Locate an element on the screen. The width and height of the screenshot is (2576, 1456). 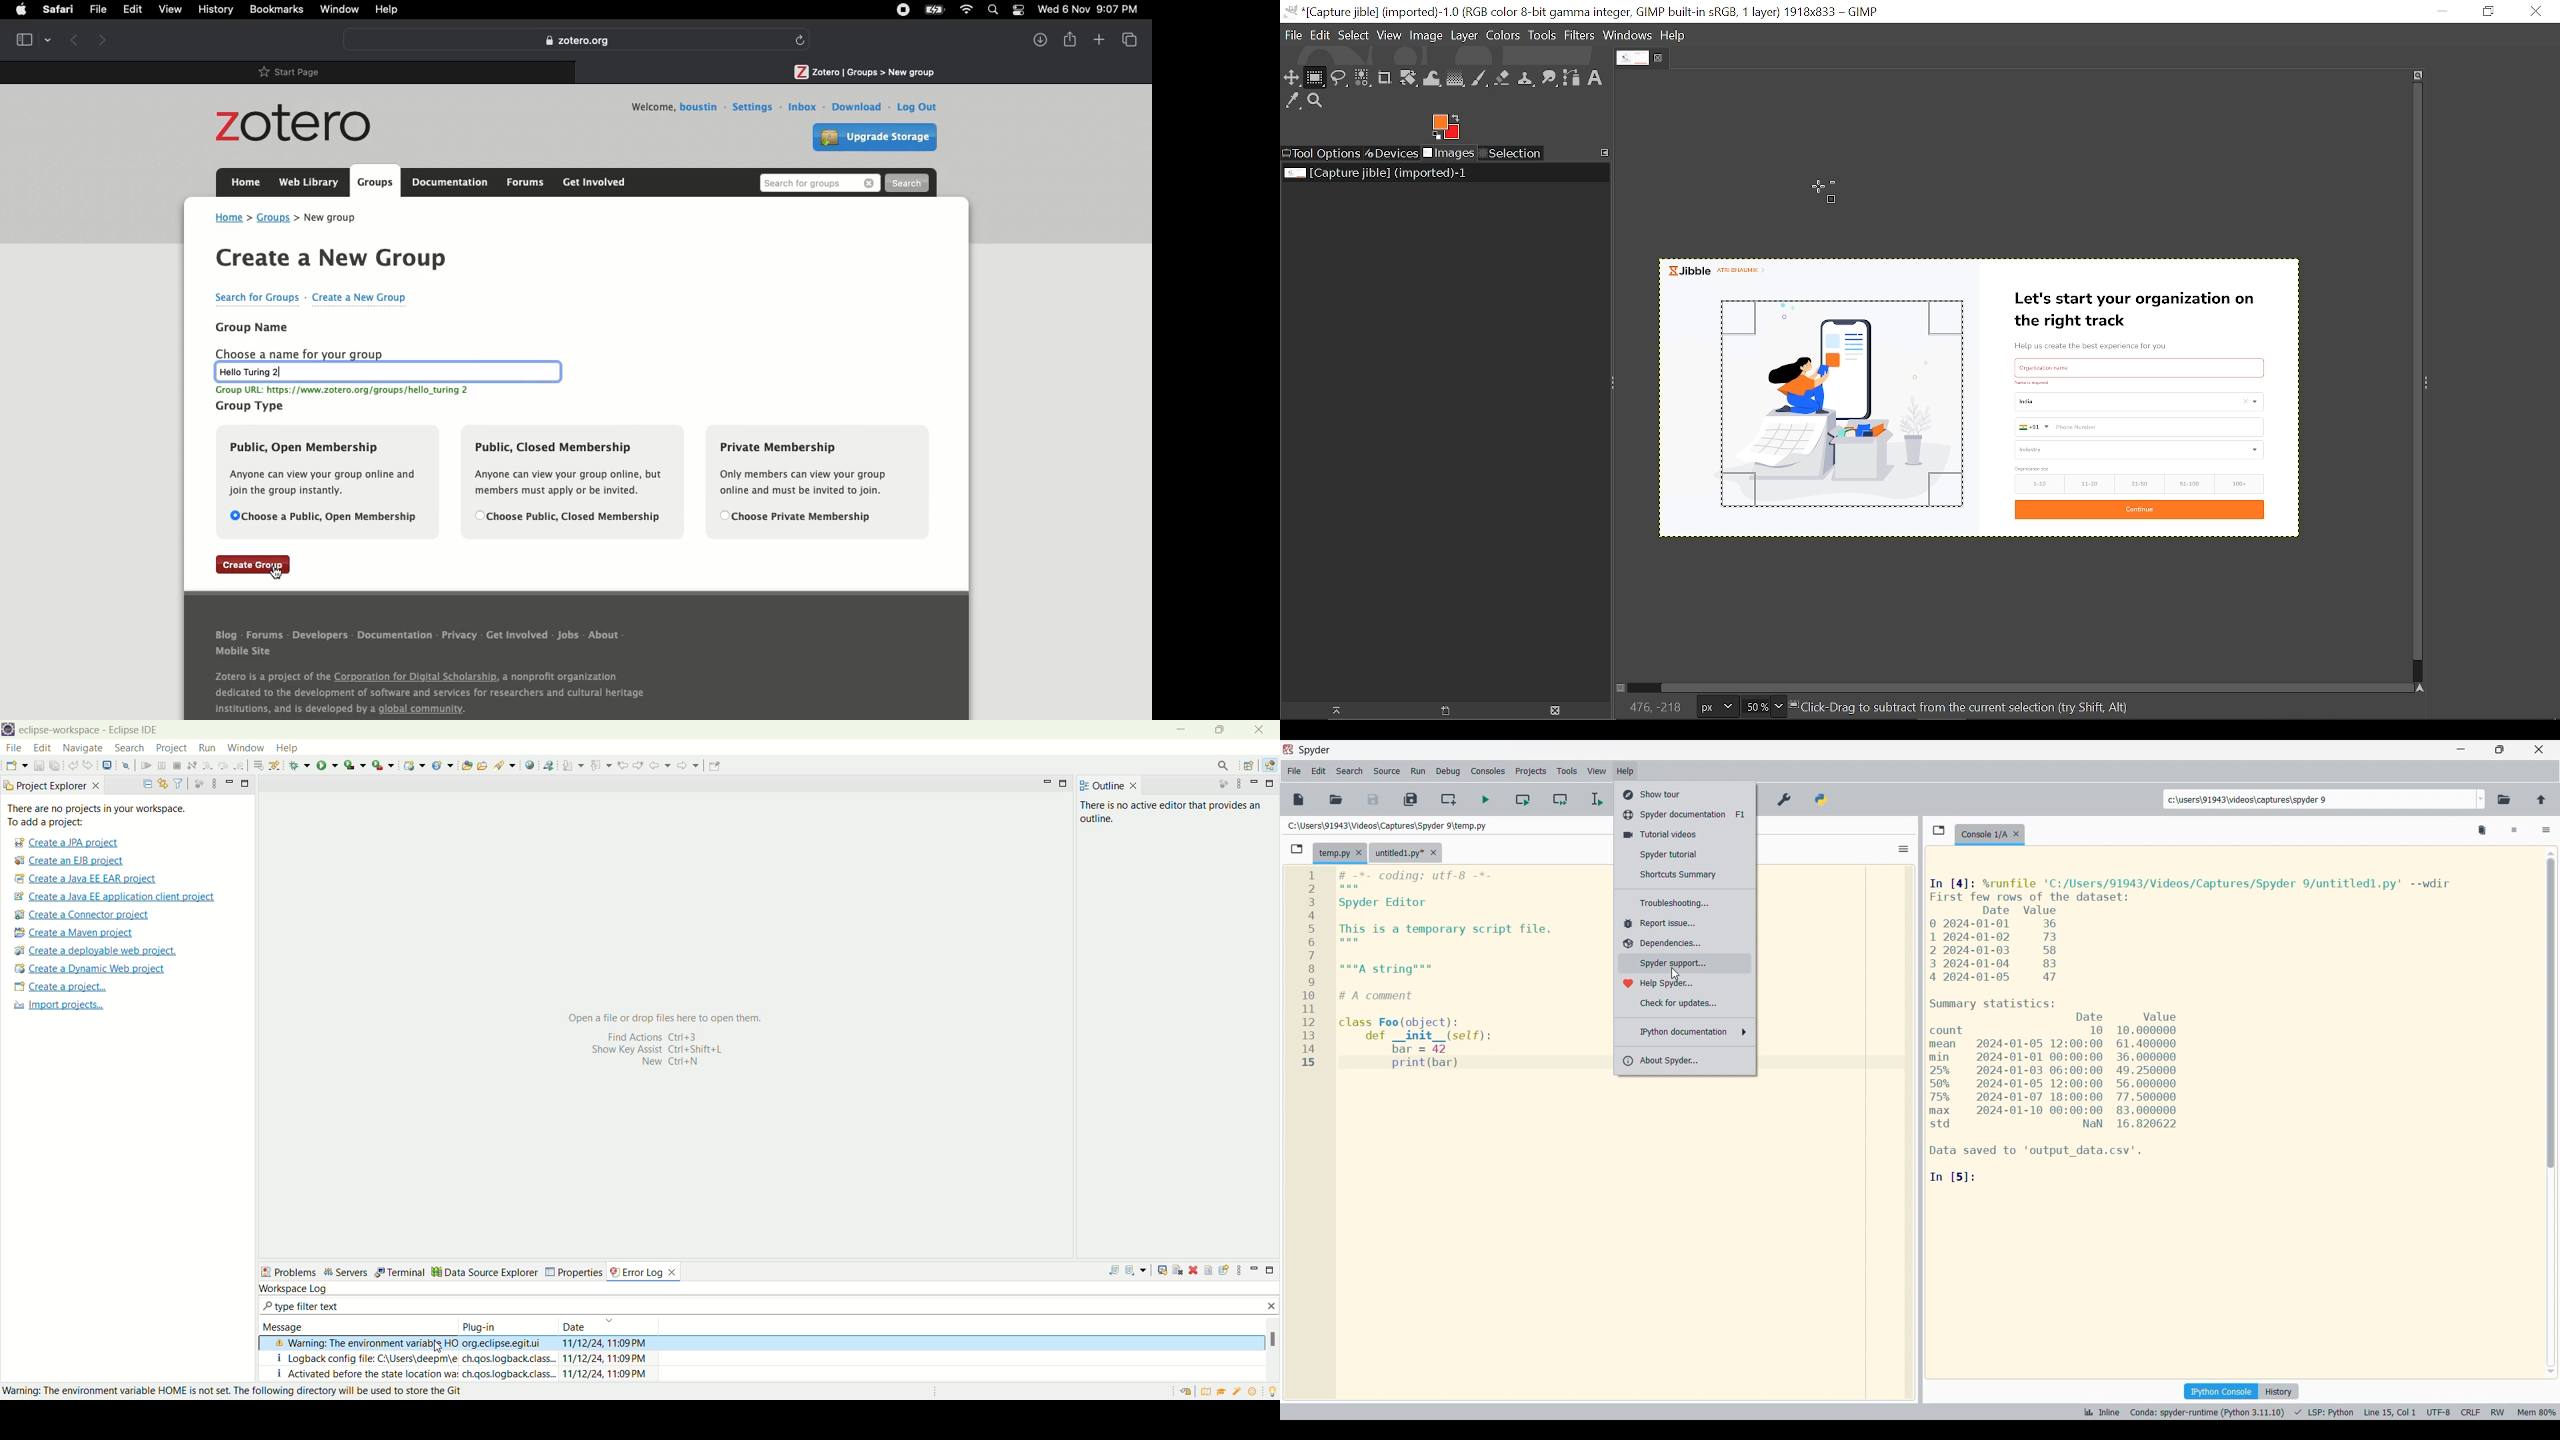
open type is located at coordinates (466, 764).